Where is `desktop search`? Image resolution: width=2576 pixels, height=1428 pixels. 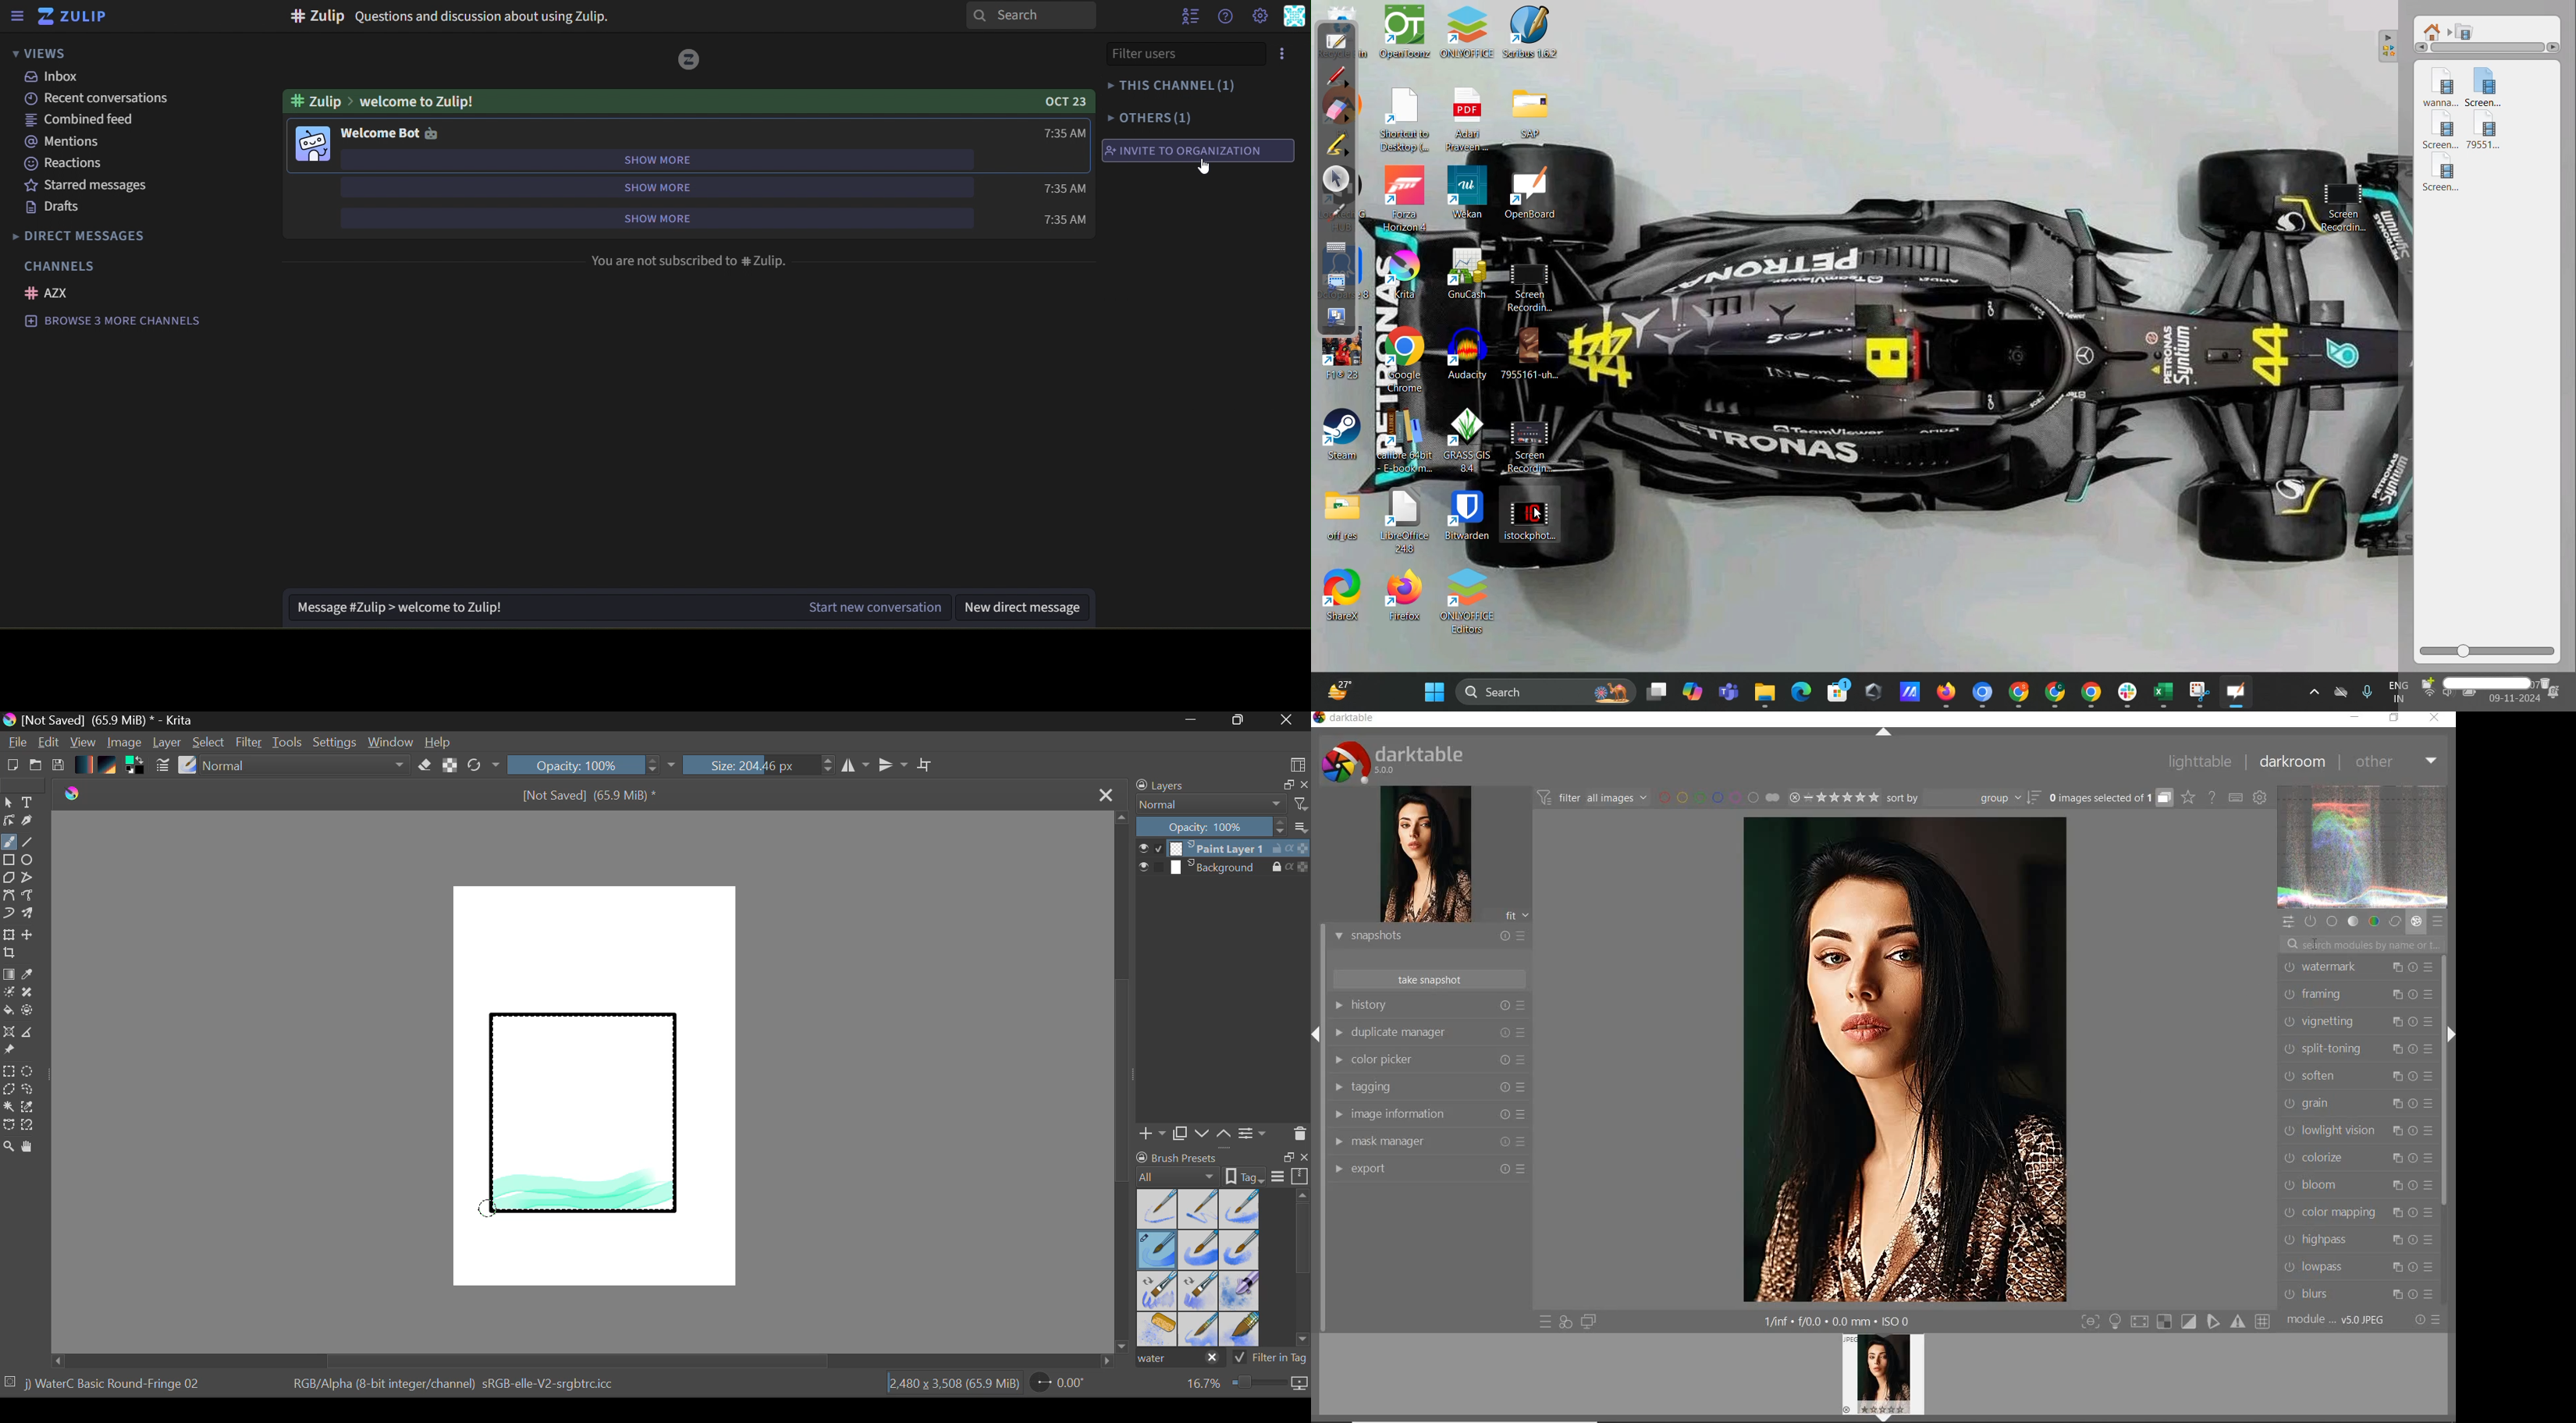 desktop search is located at coordinates (1543, 692).